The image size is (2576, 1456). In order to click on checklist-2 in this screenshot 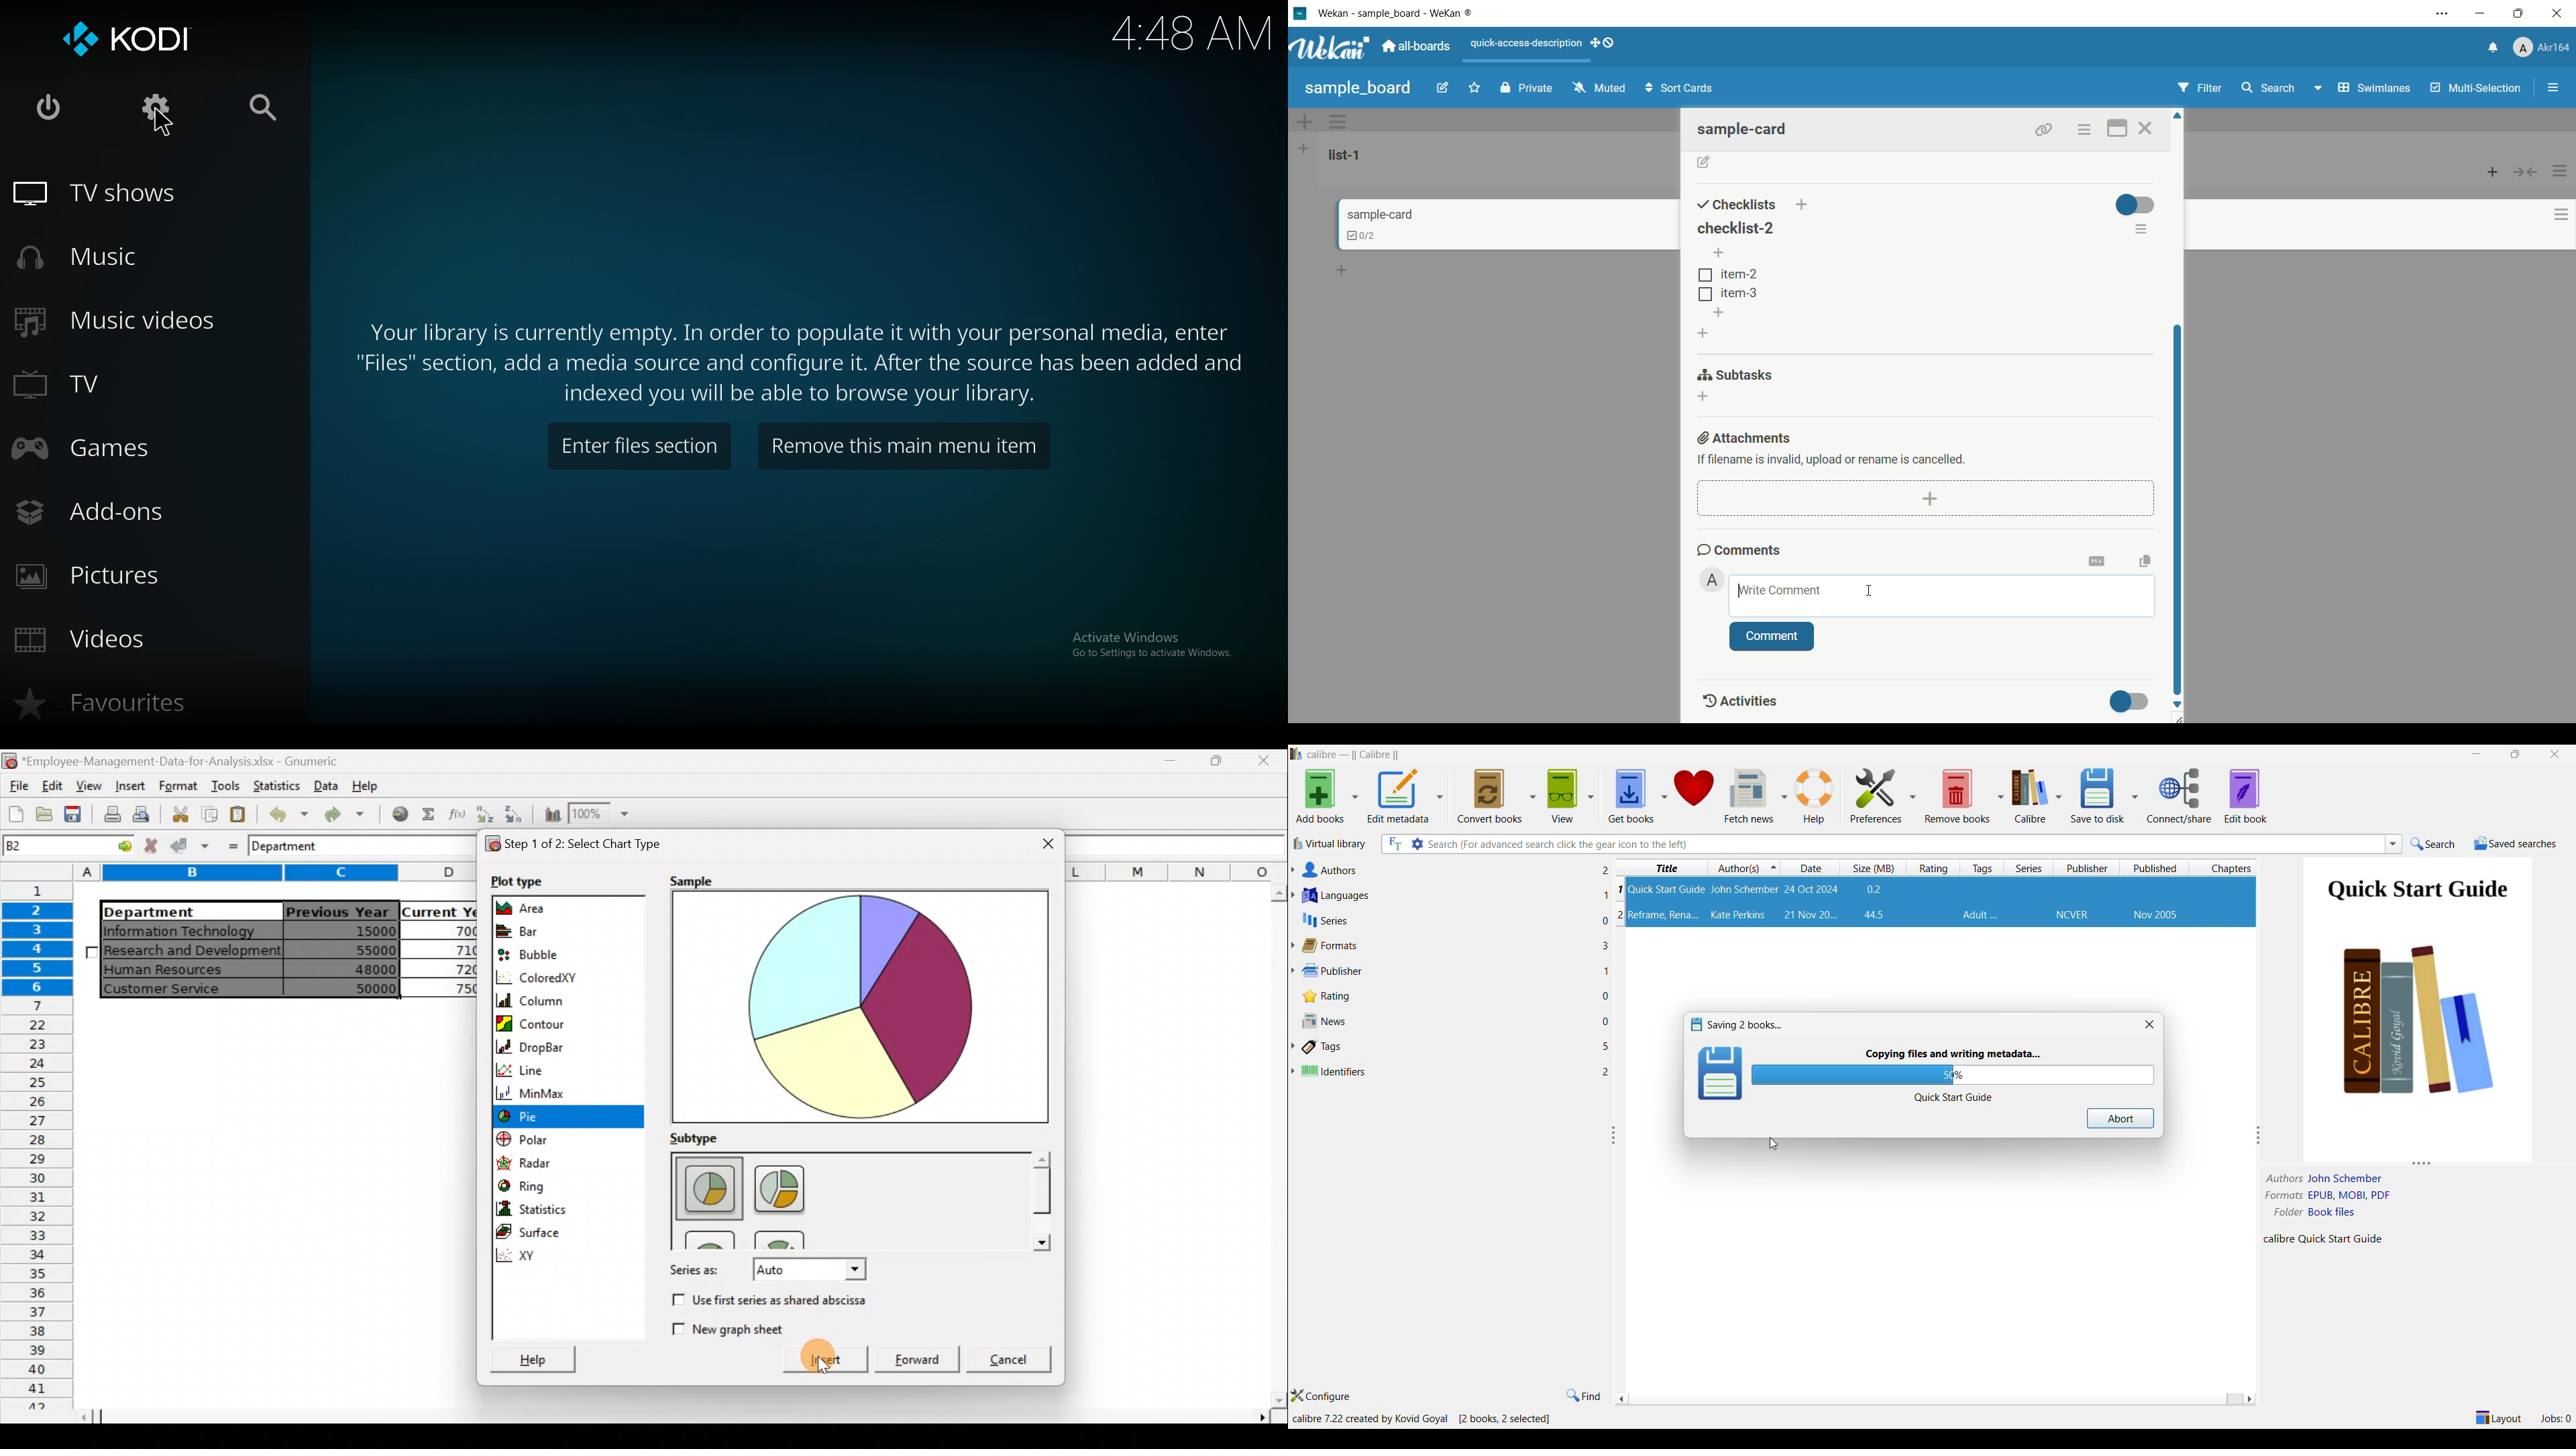, I will do `click(1734, 227)`.